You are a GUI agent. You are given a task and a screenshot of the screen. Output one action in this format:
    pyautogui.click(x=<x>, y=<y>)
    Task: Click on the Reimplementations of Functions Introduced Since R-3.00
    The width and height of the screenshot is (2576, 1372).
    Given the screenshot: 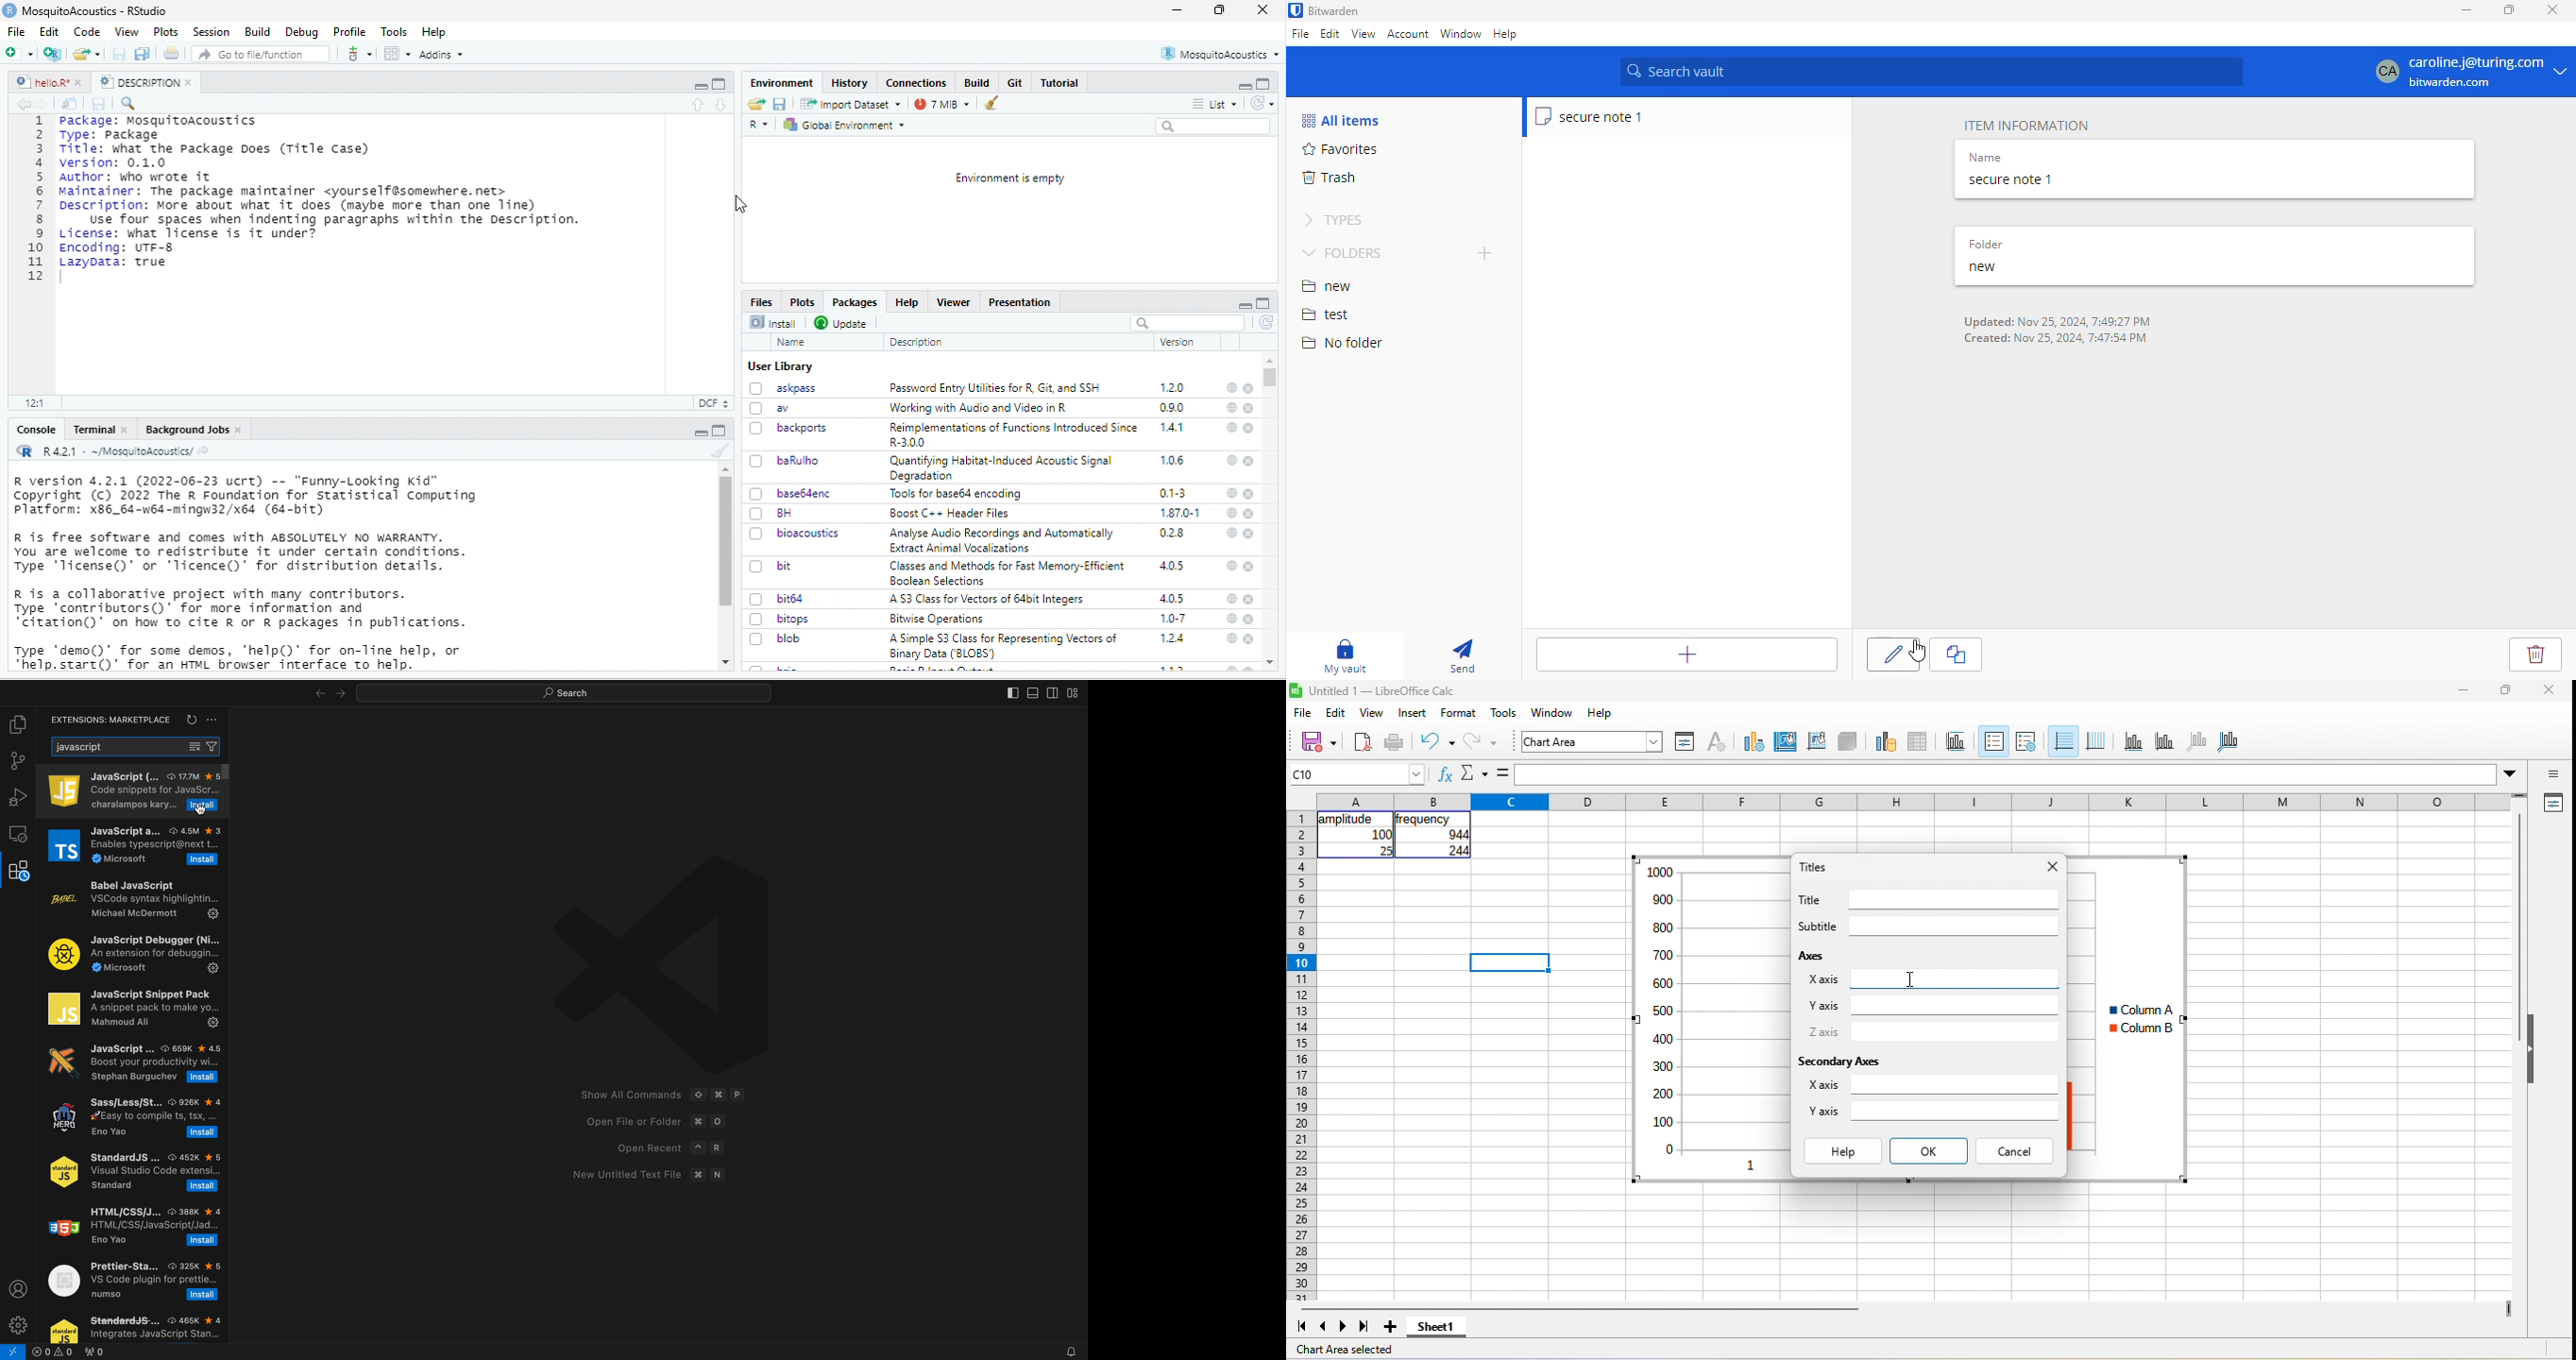 What is the action you would take?
    pyautogui.click(x=1013, y=435)
    